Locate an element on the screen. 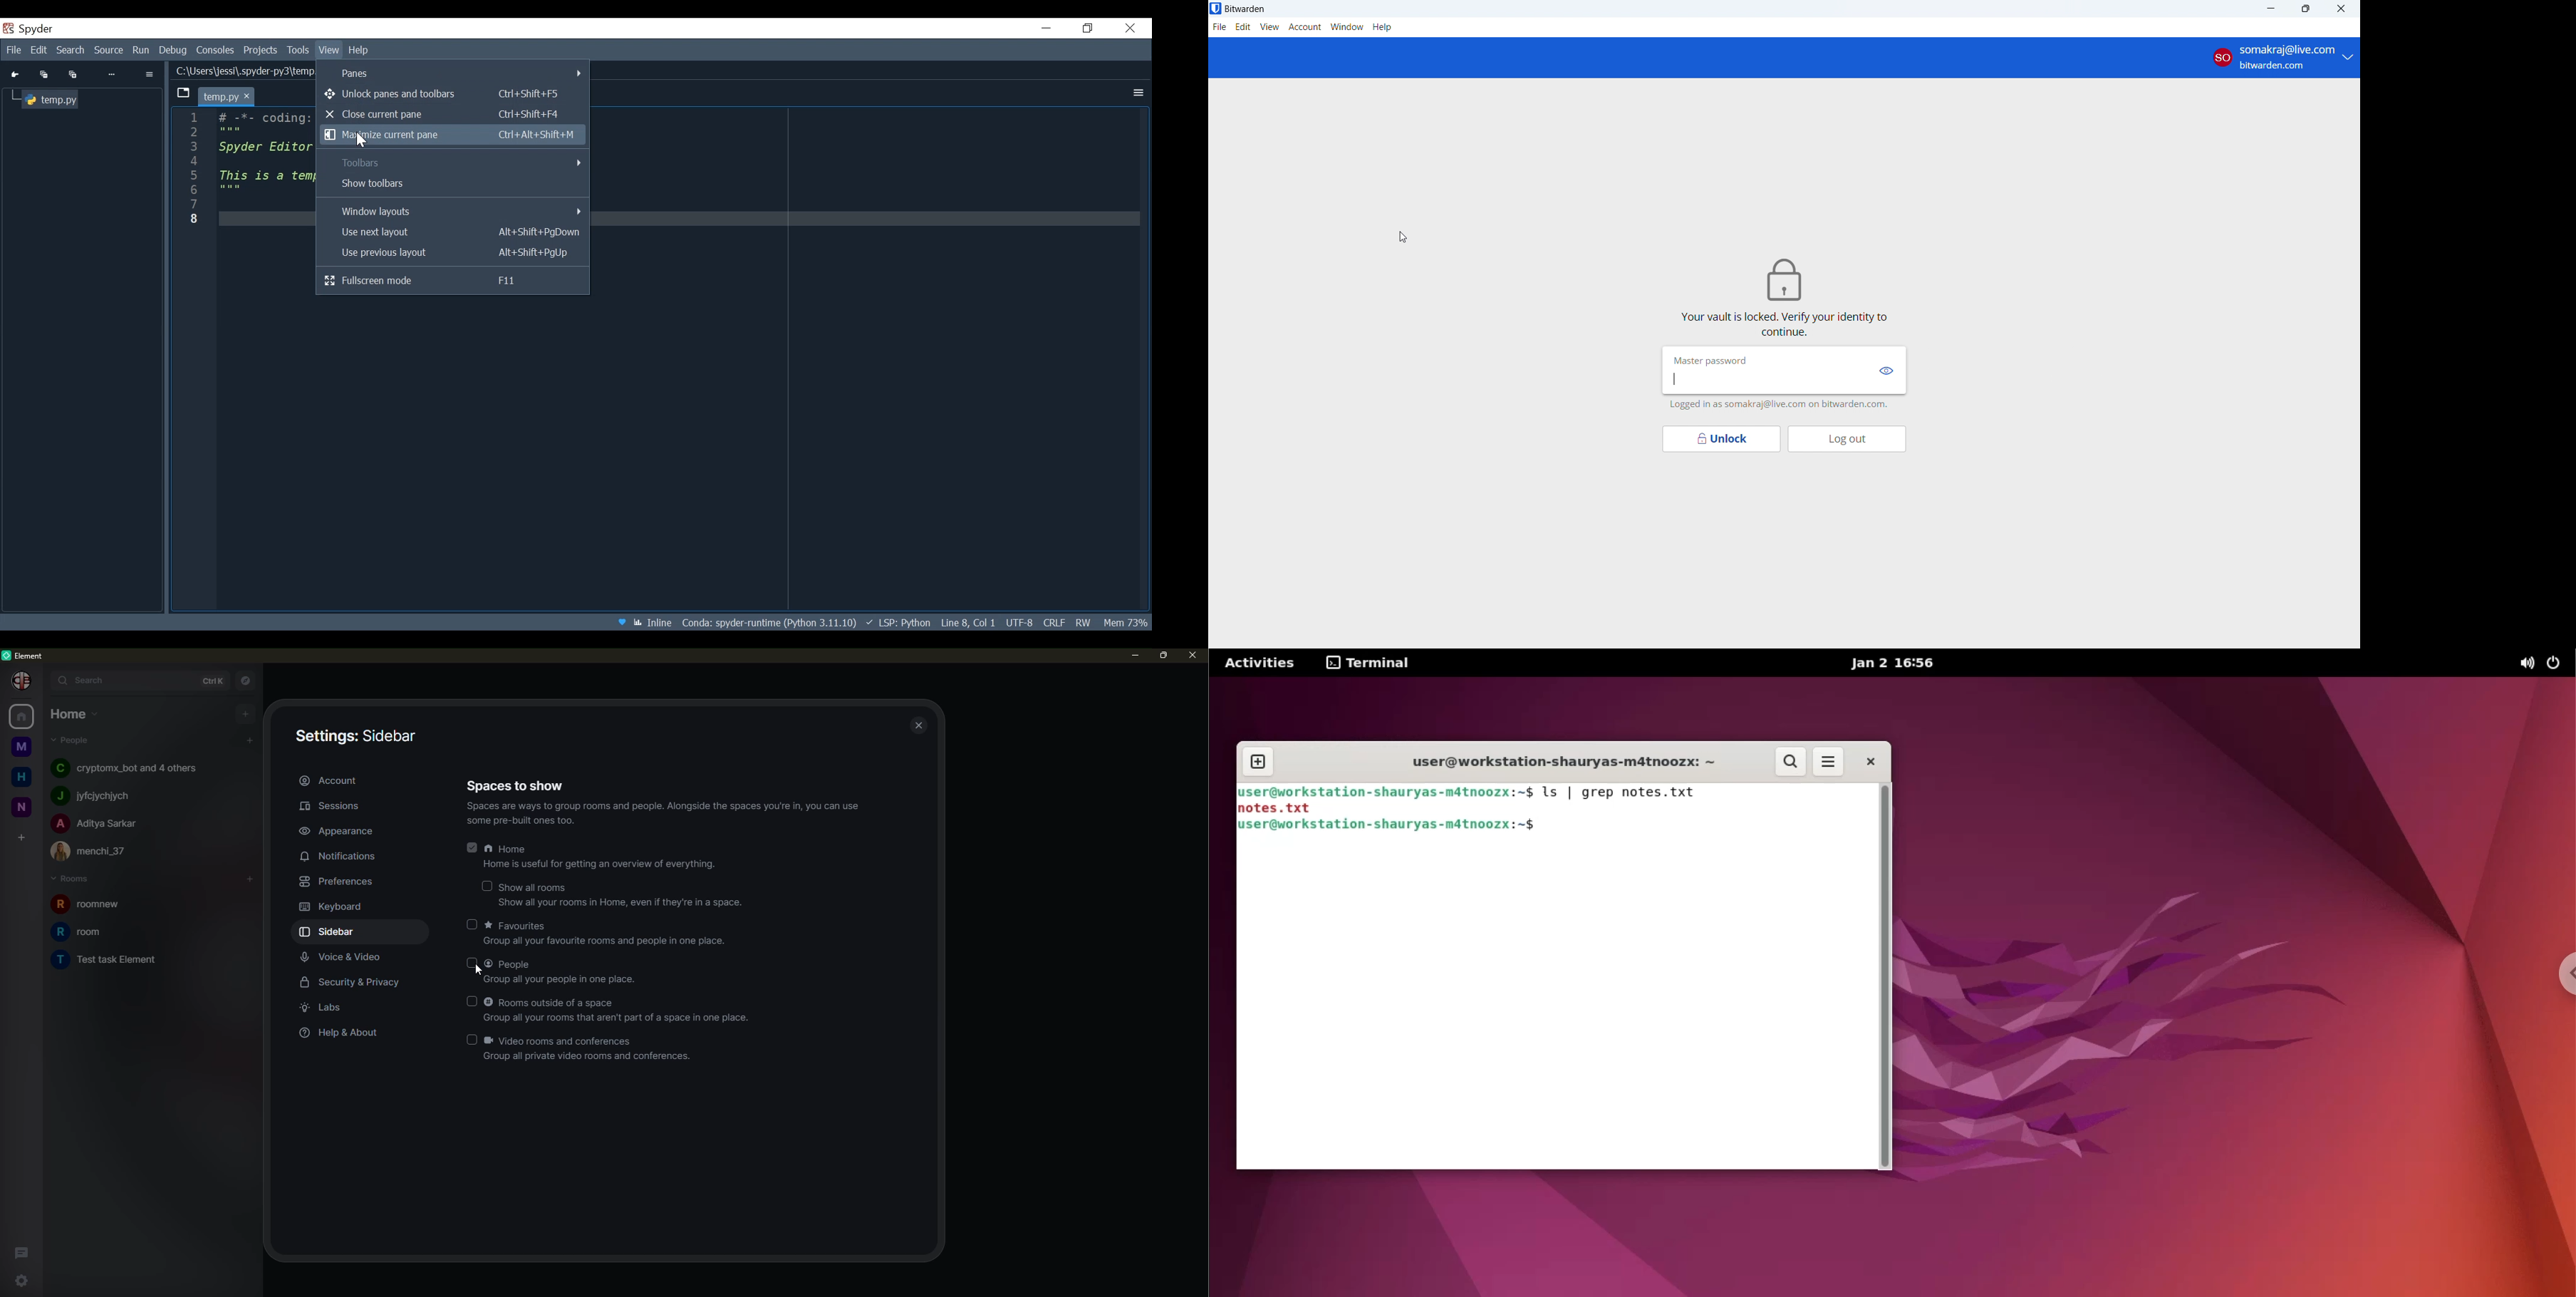  enabled is located at coordinates (473, 846).